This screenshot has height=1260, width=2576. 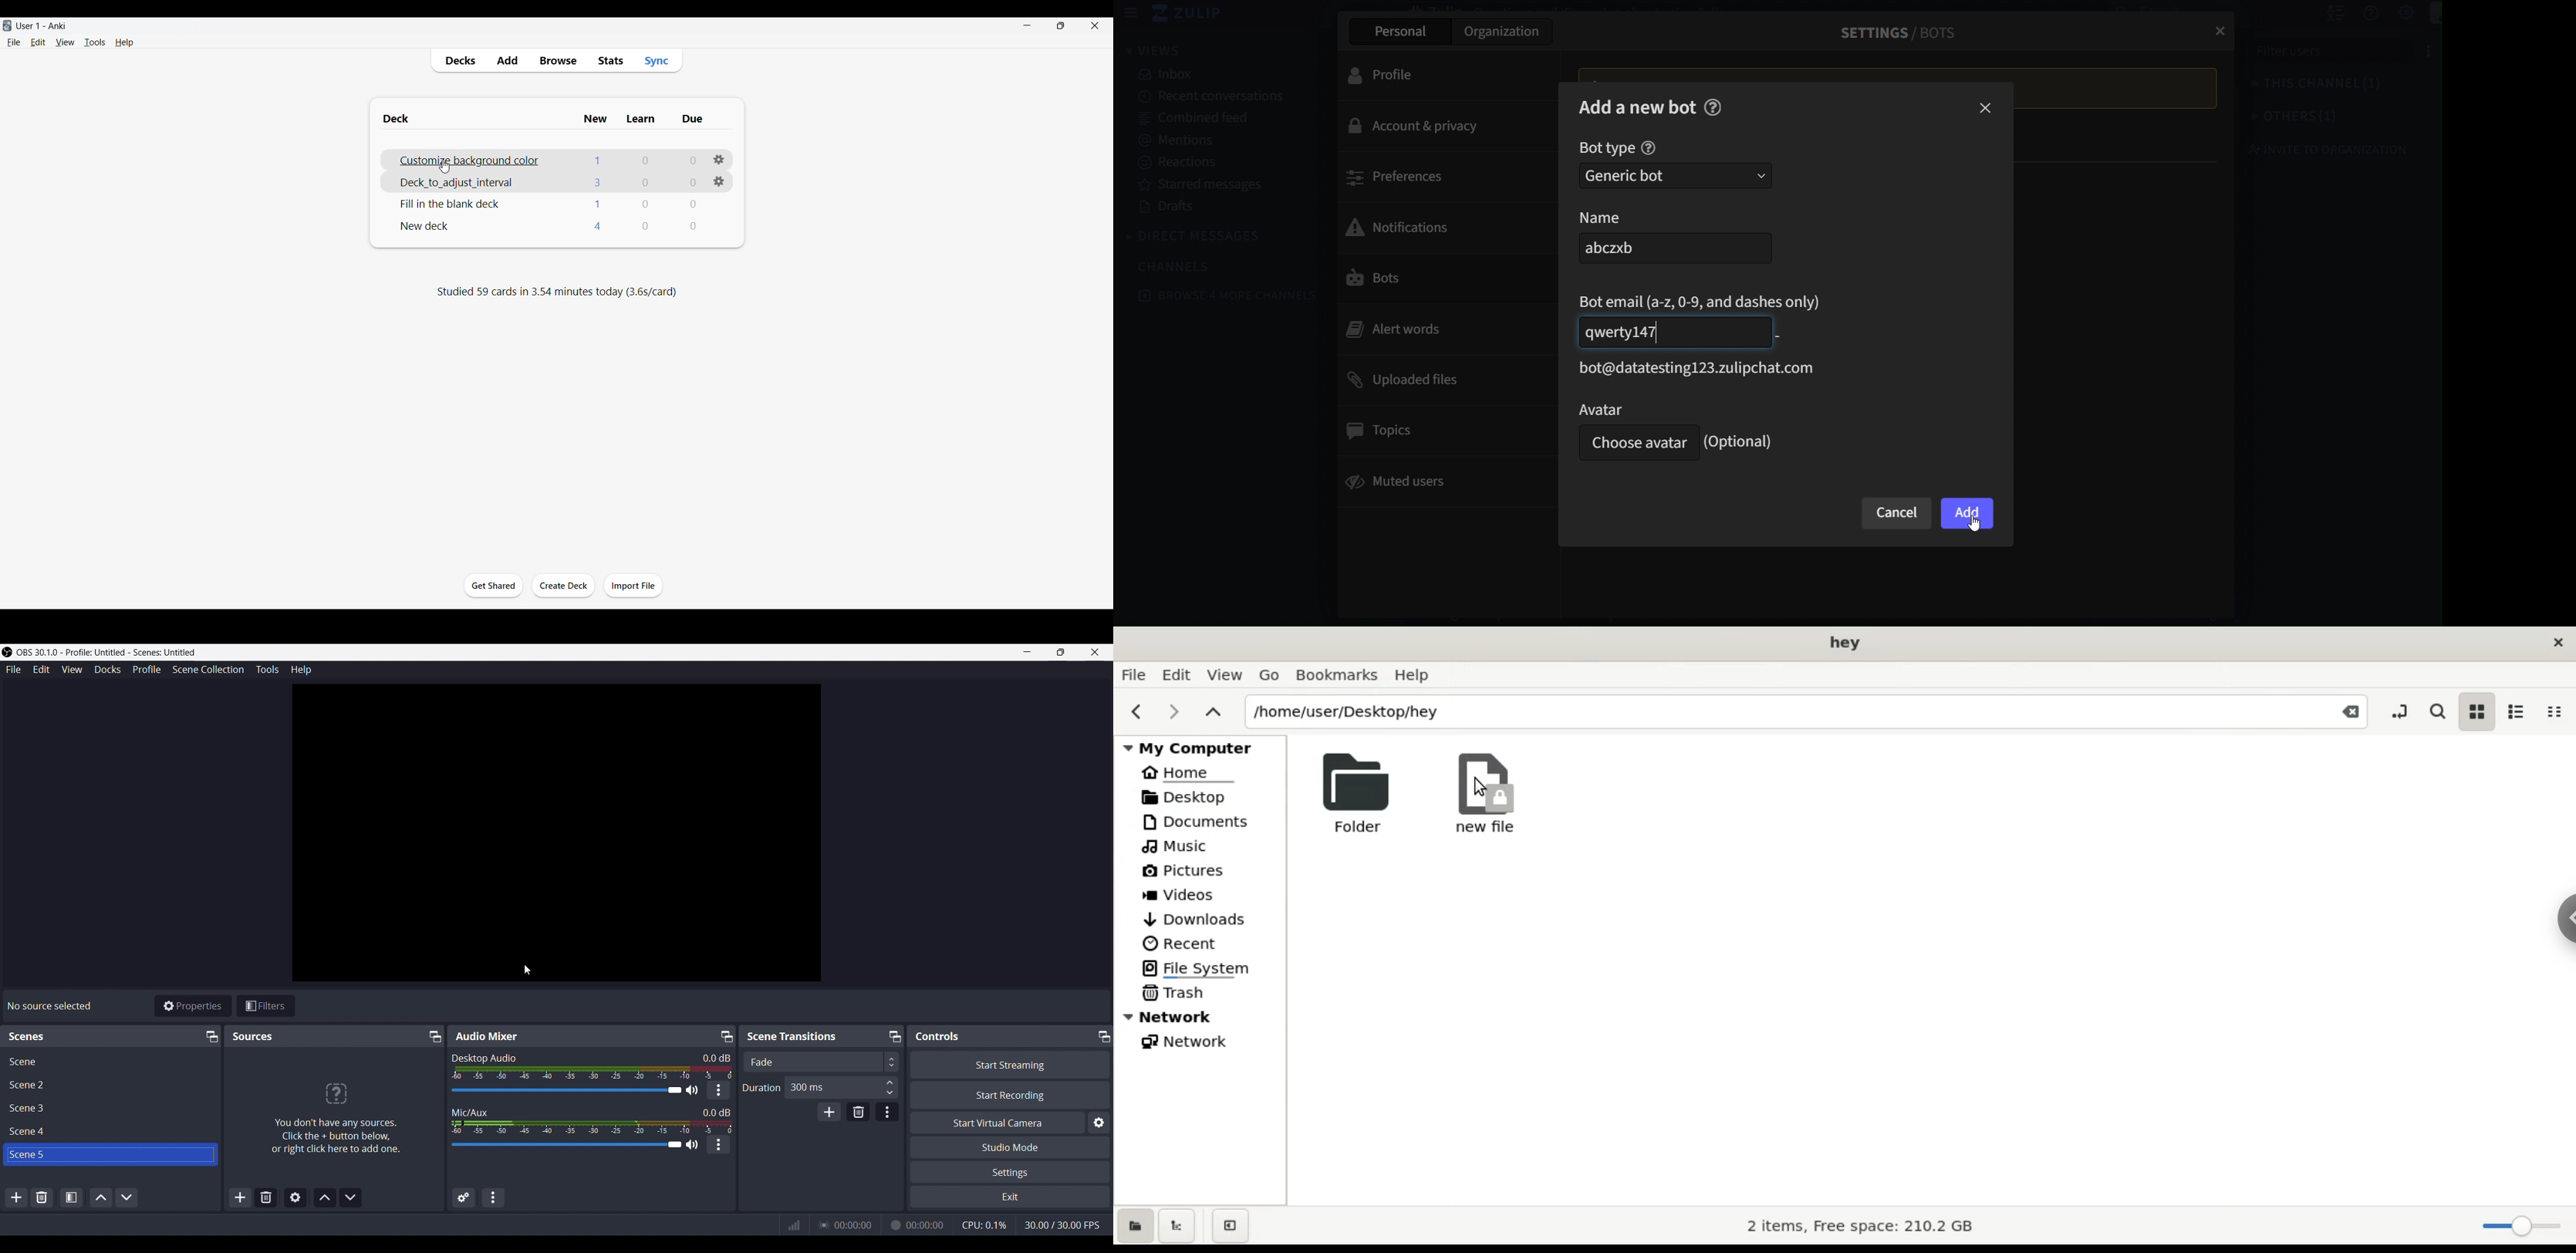 I want to click on Audio Mixer, so click(x=487, y=1037).